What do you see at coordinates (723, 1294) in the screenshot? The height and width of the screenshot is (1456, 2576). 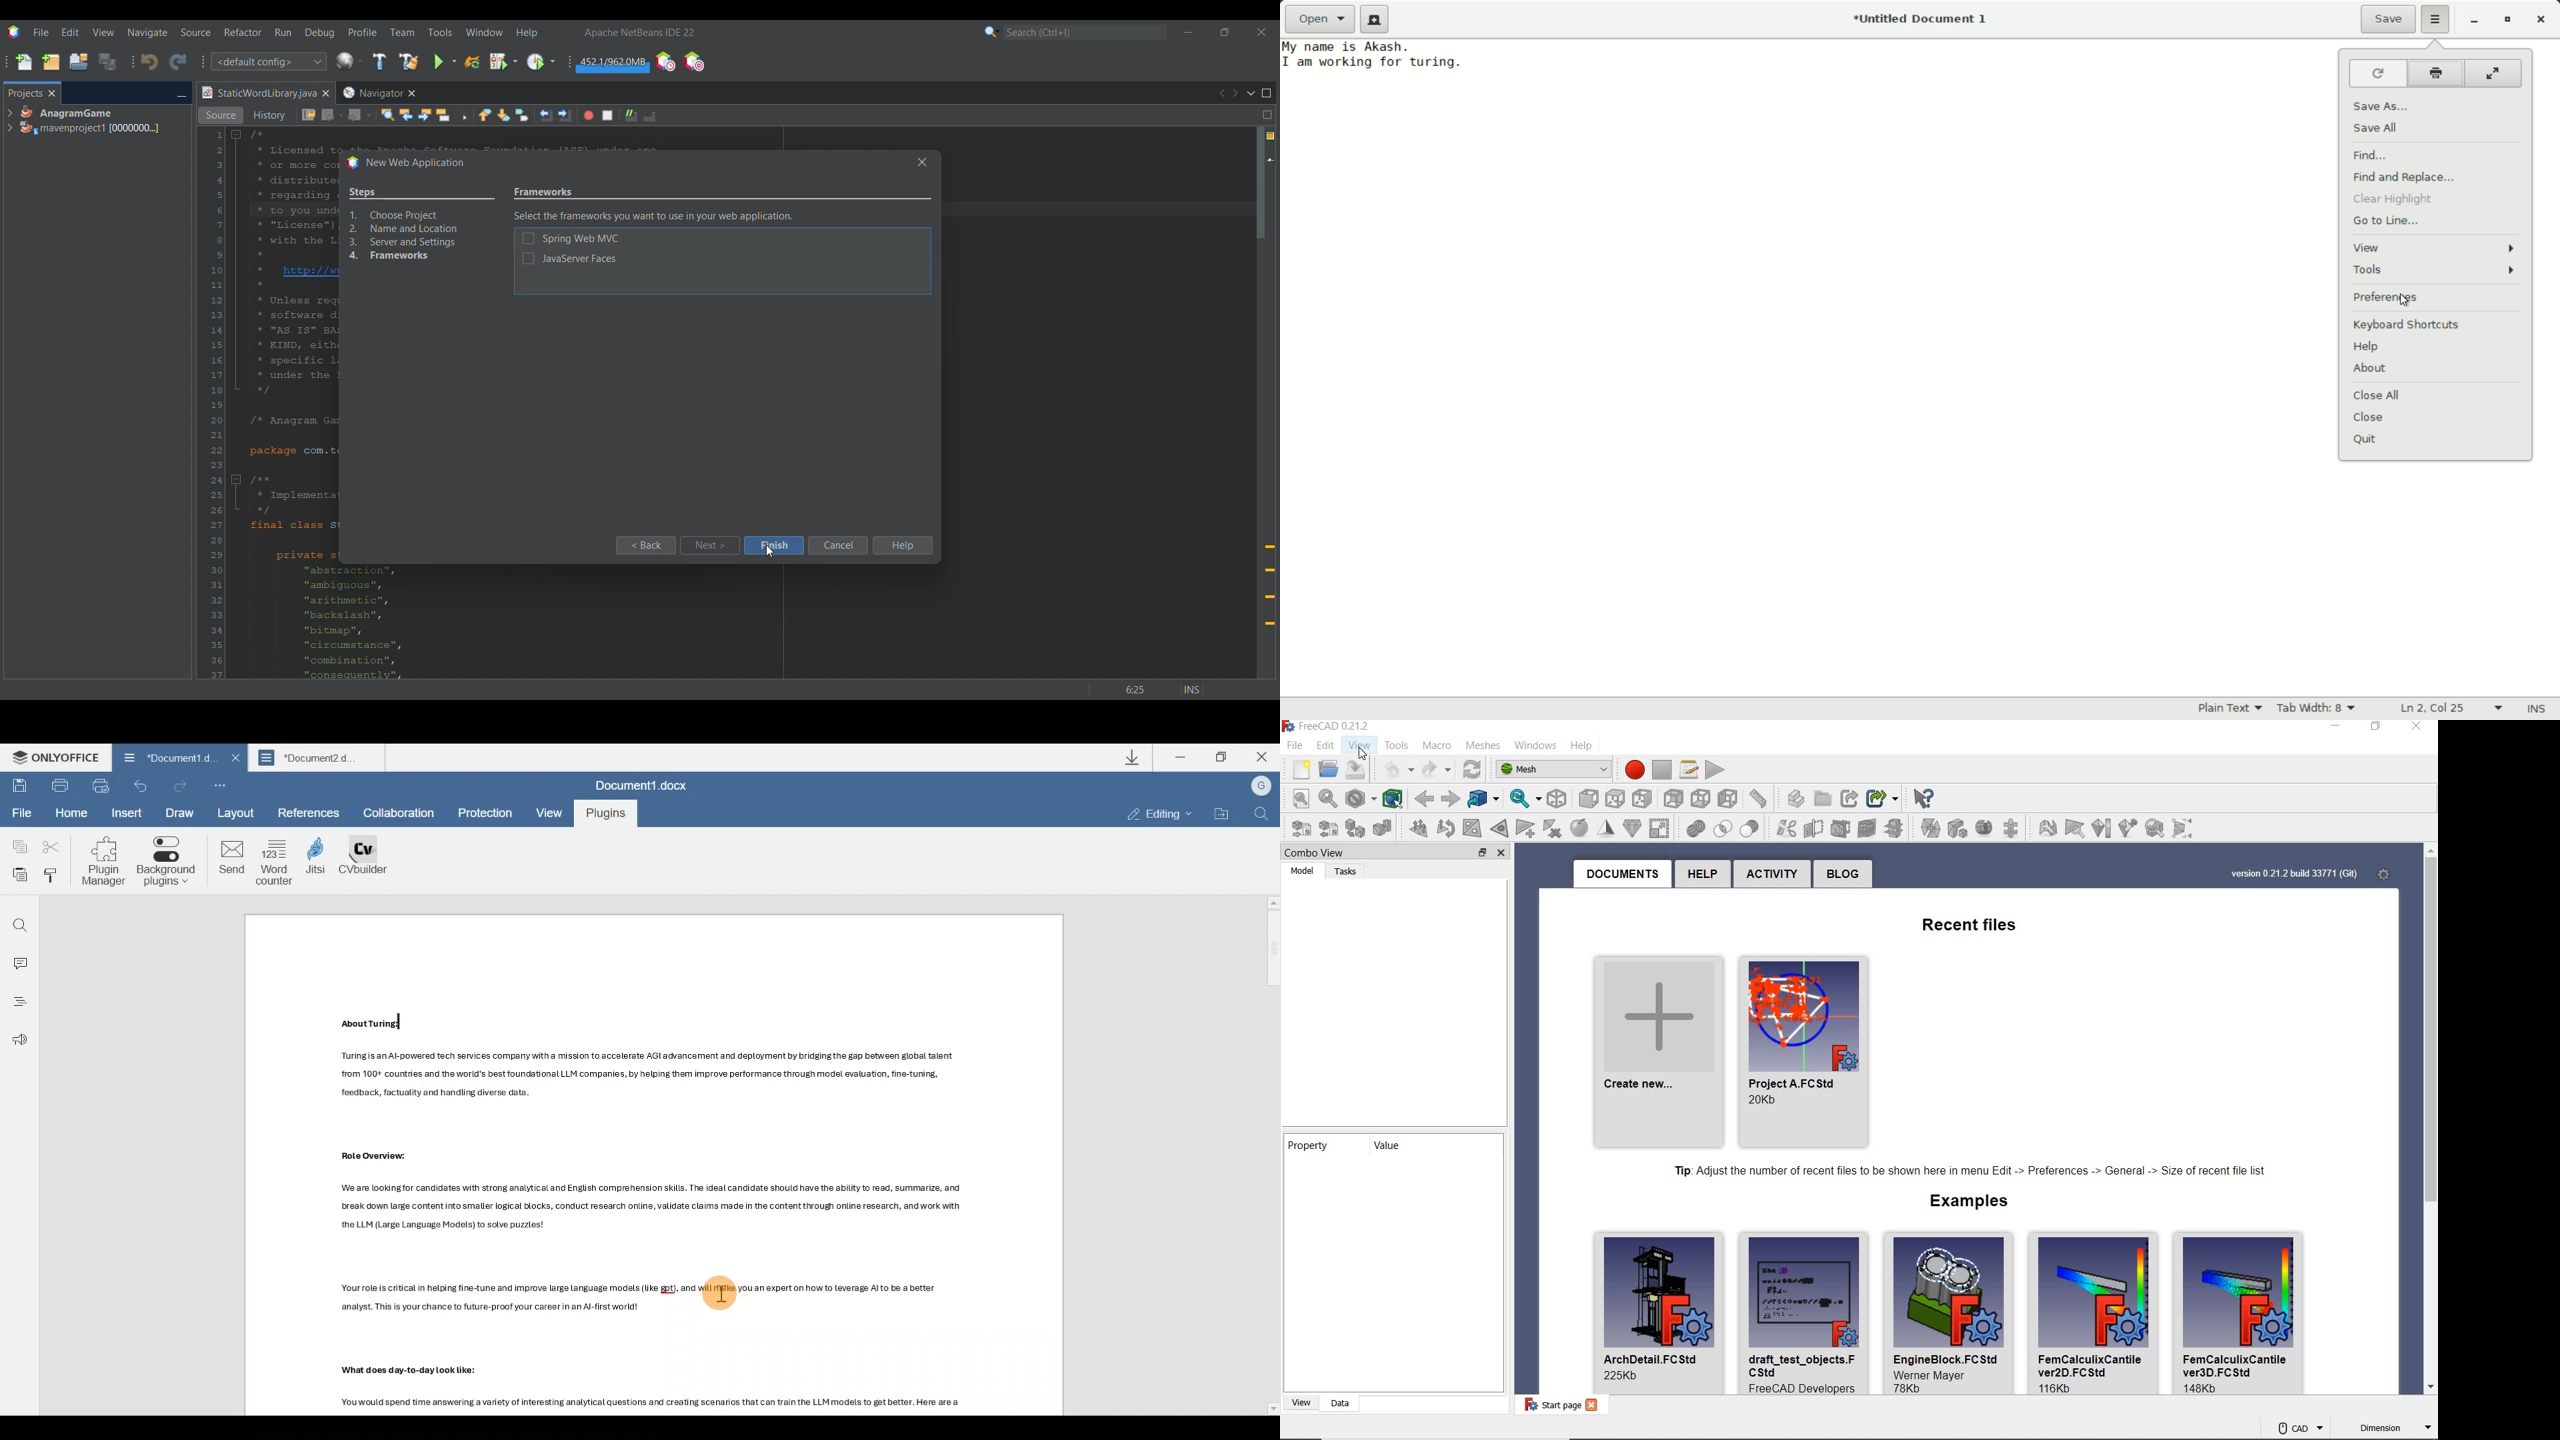 I see `` at bounding box center [723, 1294].